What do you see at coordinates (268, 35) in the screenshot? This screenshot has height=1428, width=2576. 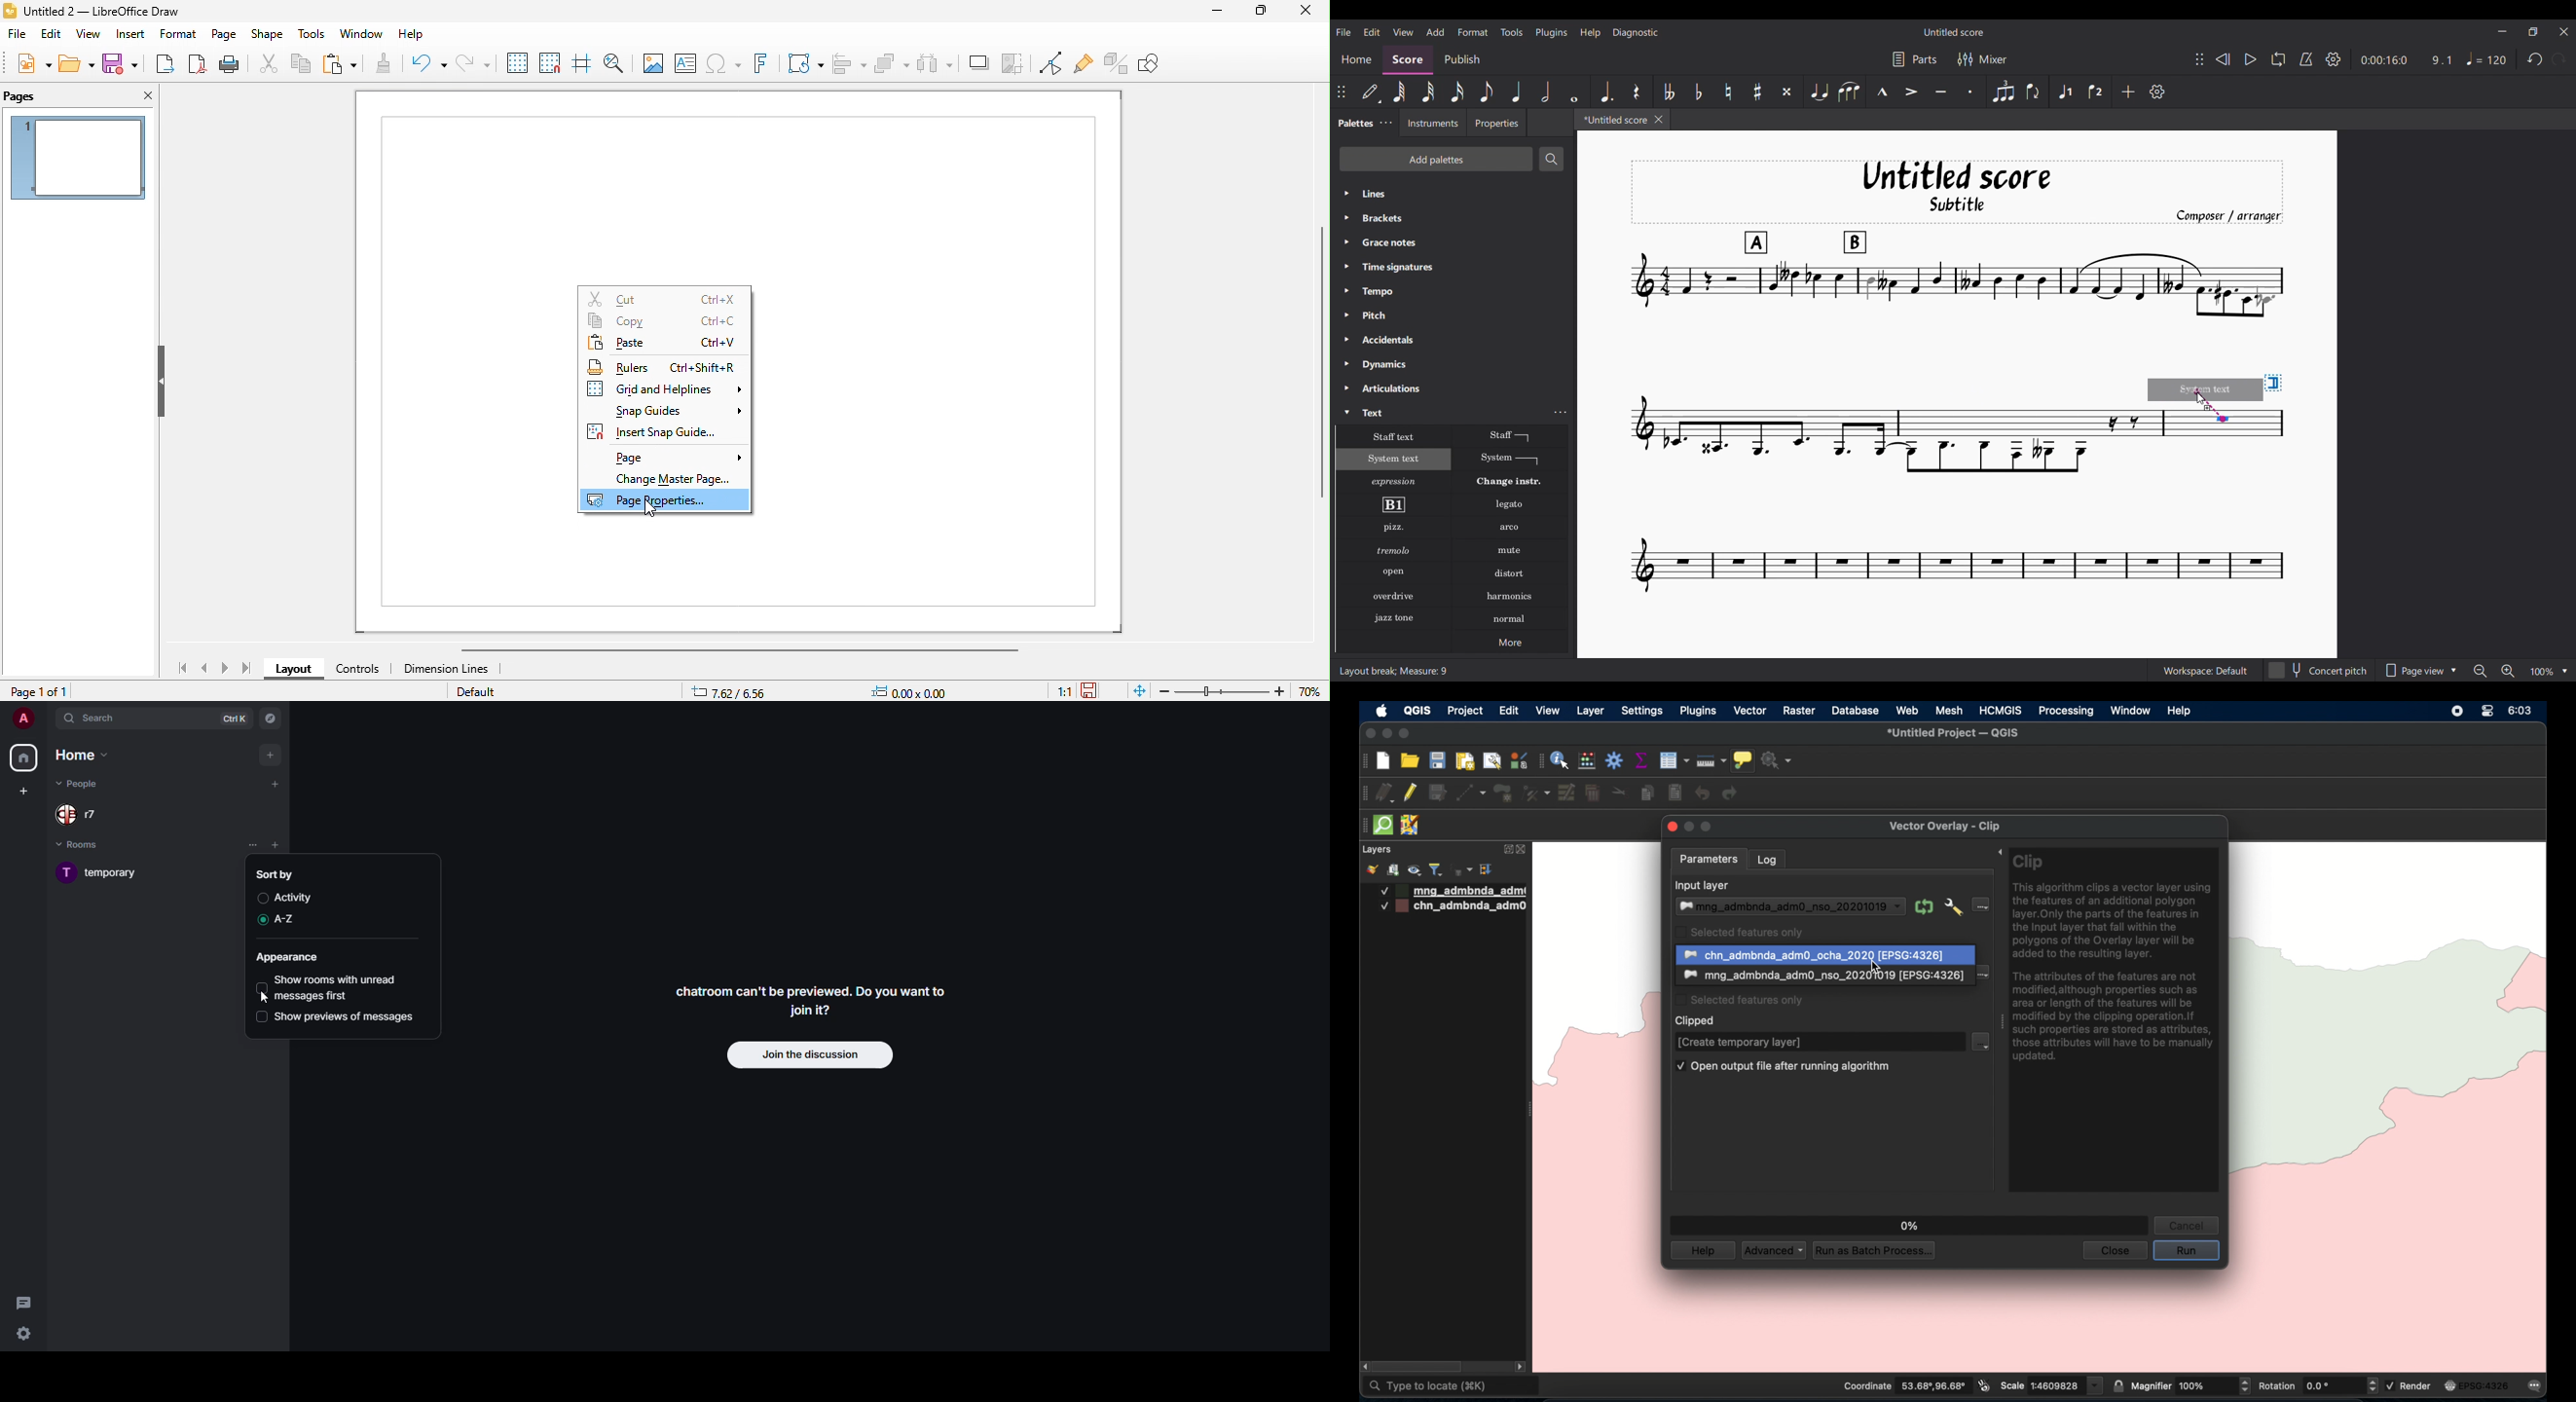 I see `shape` at bounding box center [268, 35].